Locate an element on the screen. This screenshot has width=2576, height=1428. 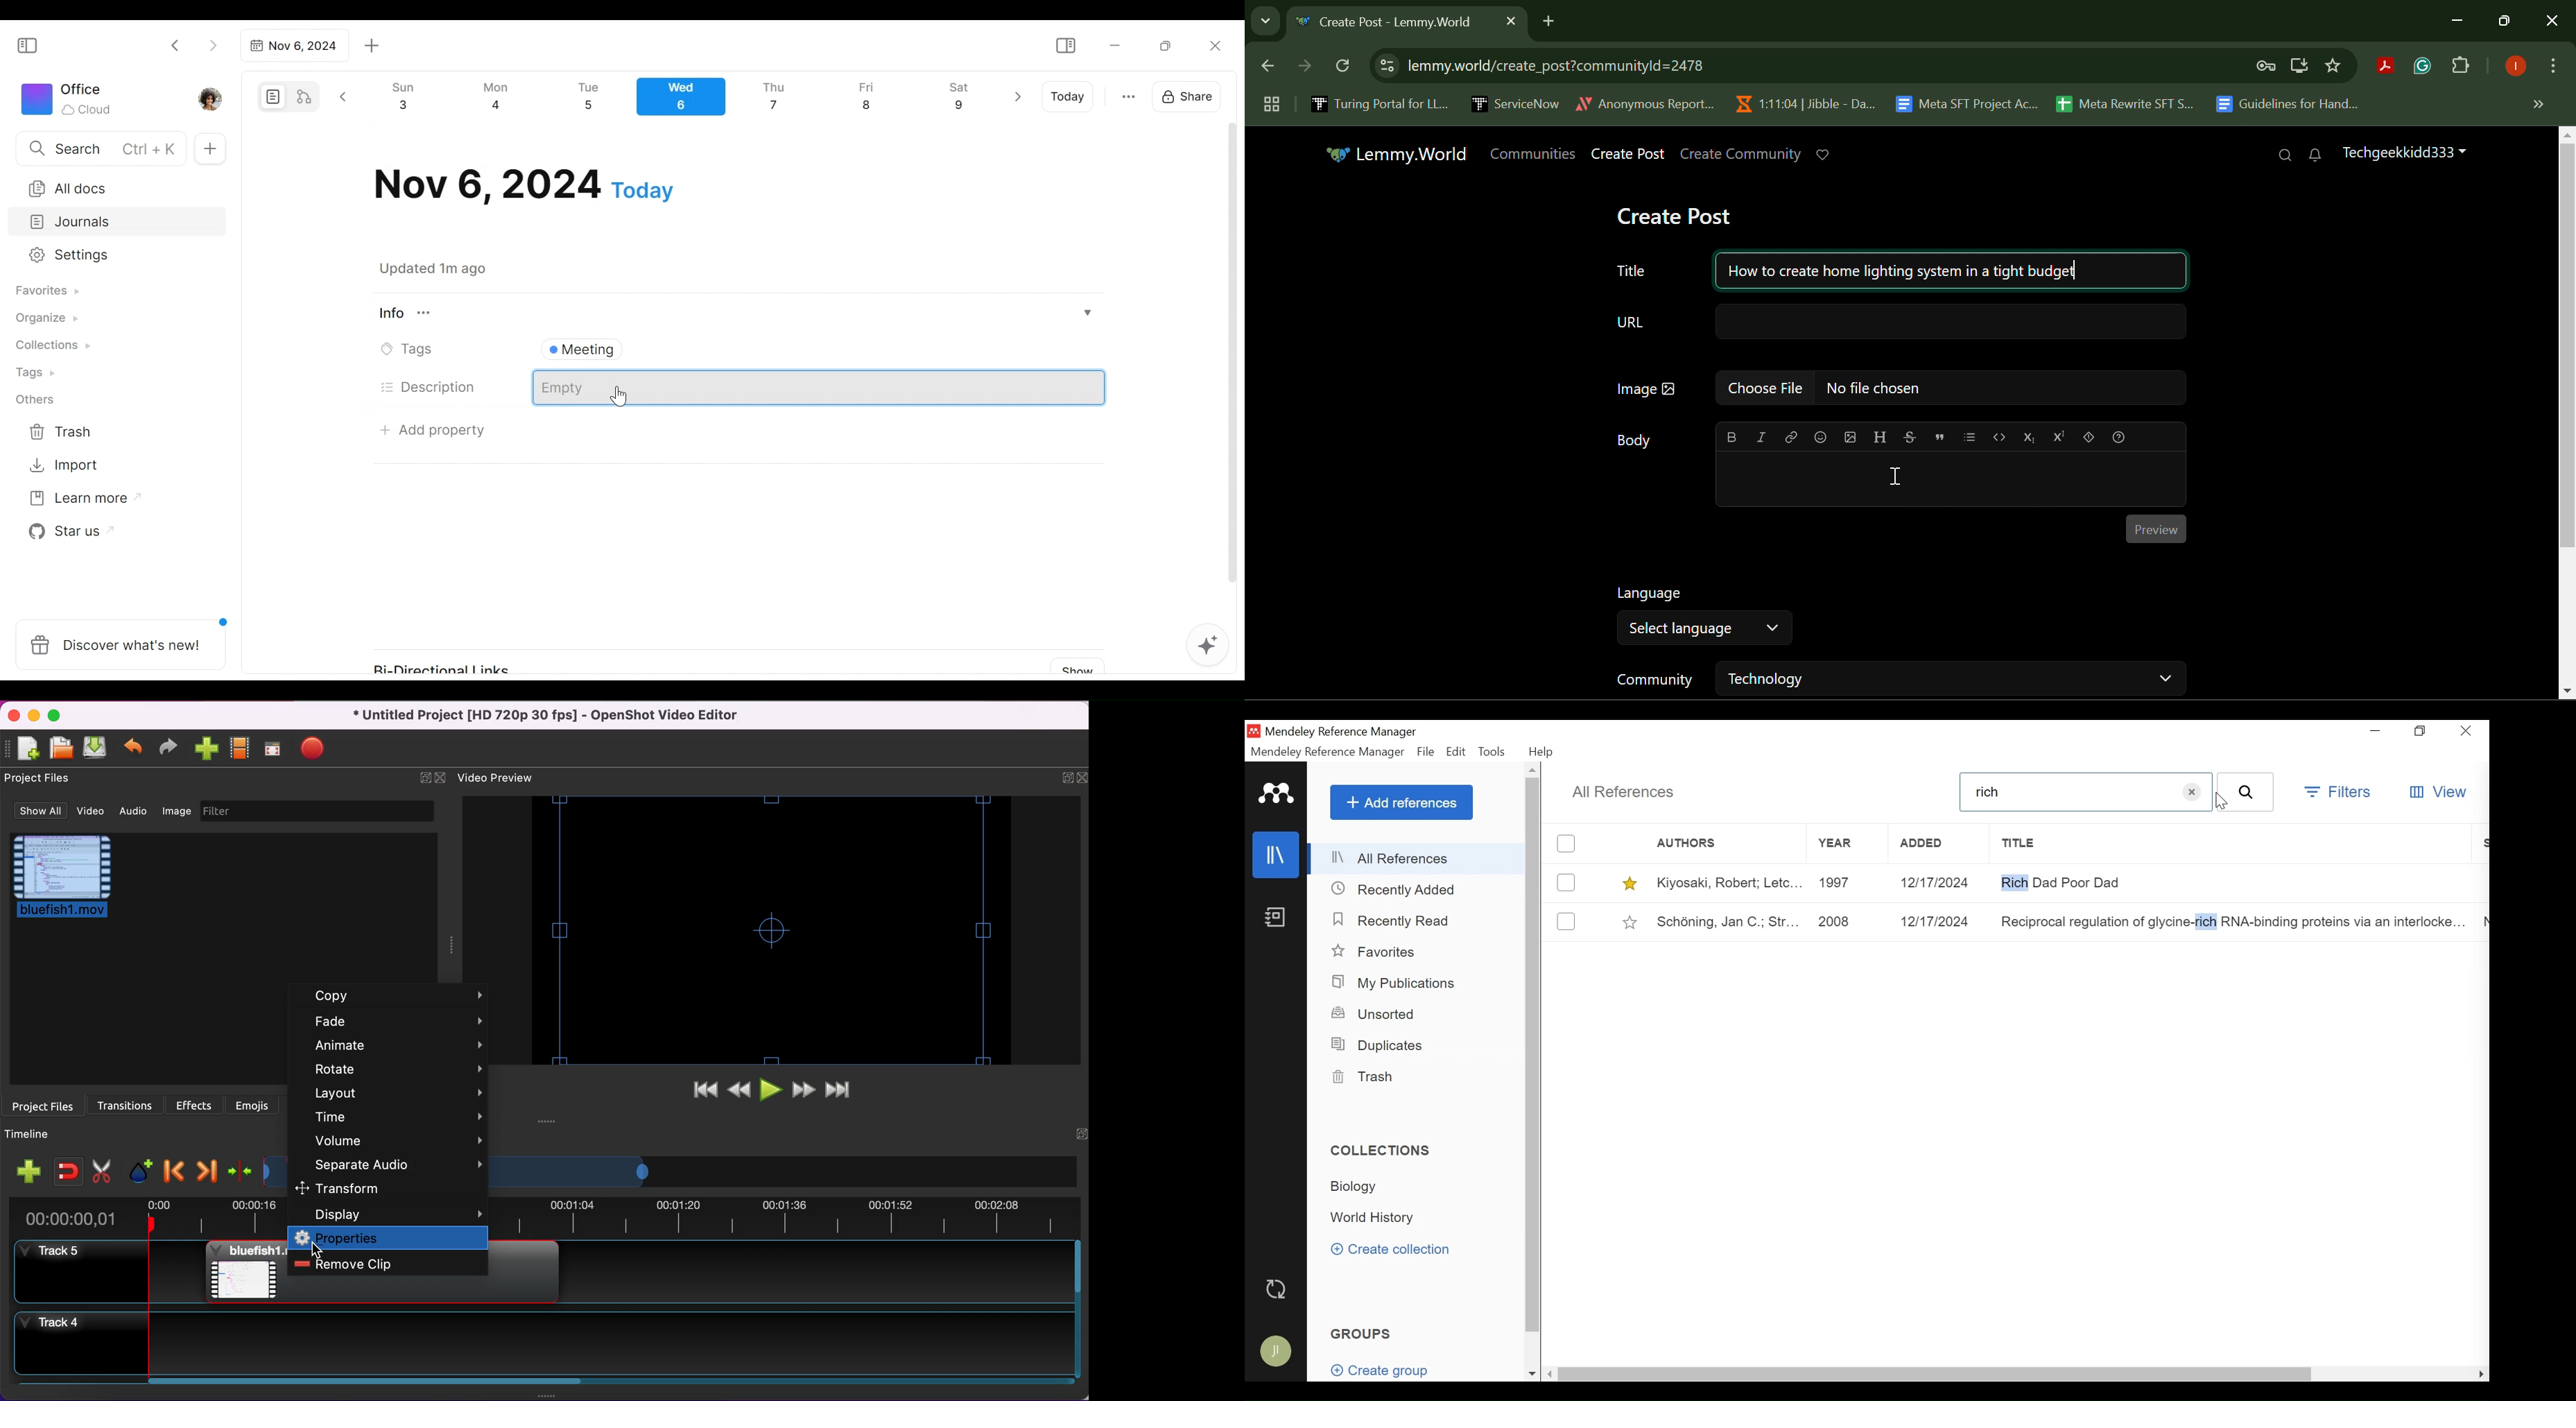
Unsorted is located at coordinates (1380, 1014).